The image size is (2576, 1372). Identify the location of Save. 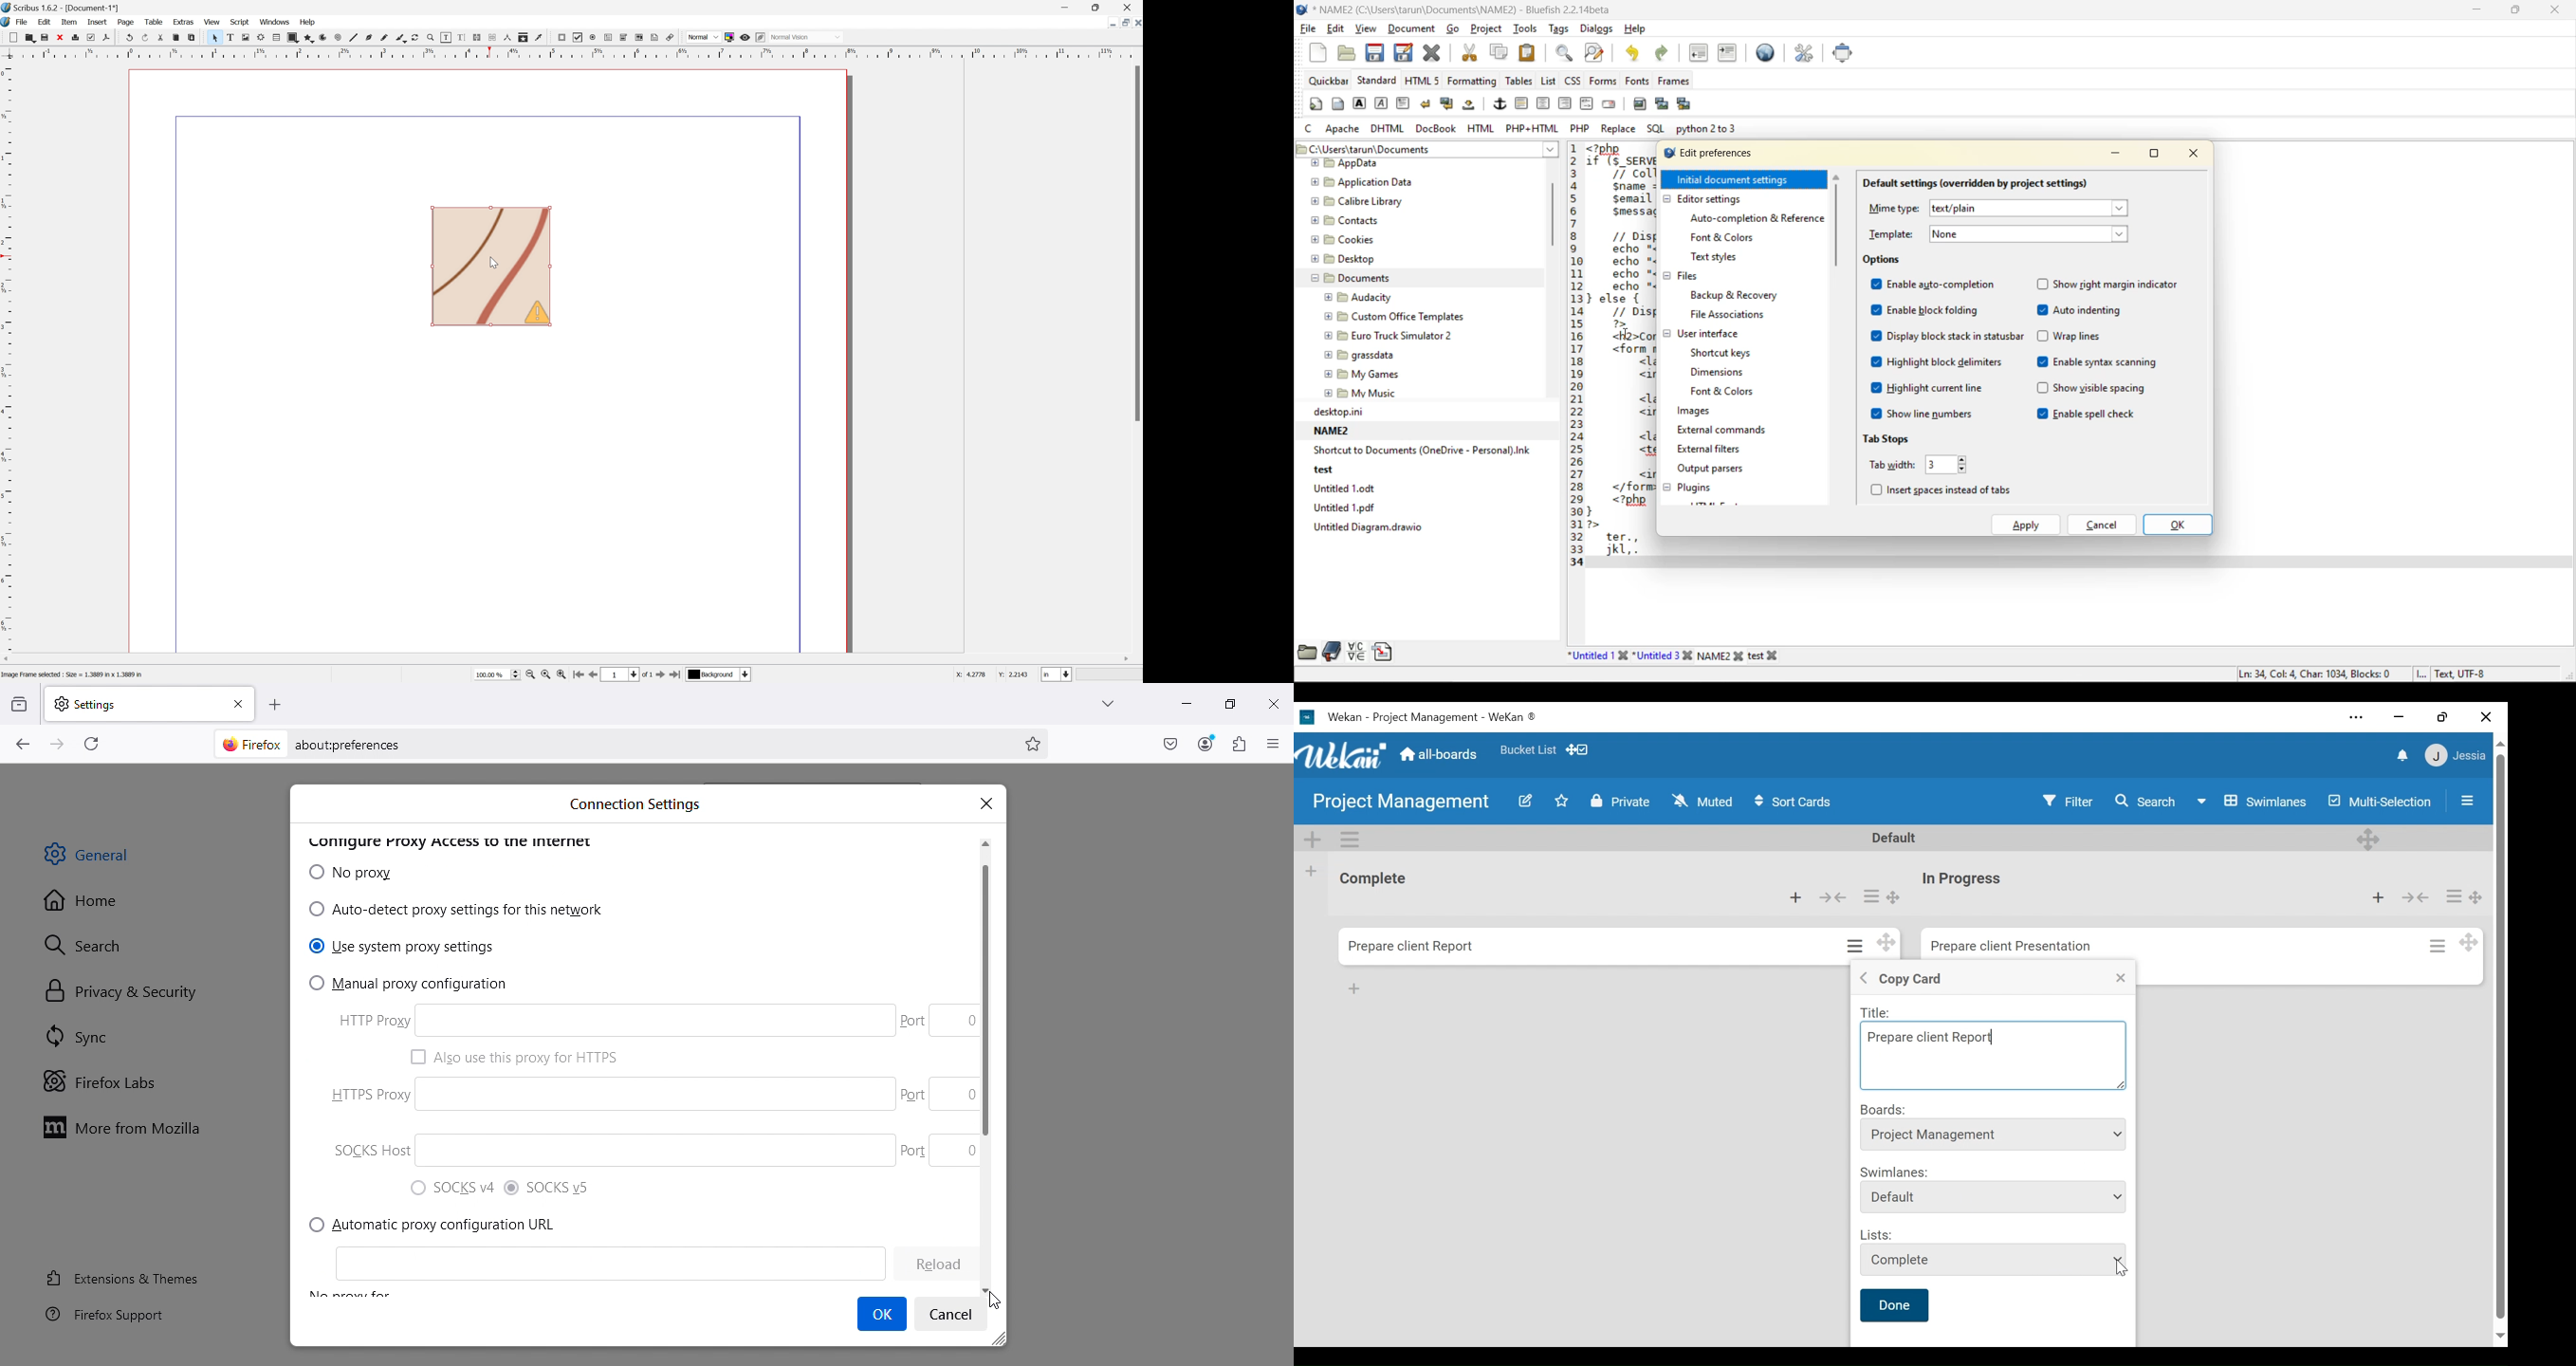
(46, 37).